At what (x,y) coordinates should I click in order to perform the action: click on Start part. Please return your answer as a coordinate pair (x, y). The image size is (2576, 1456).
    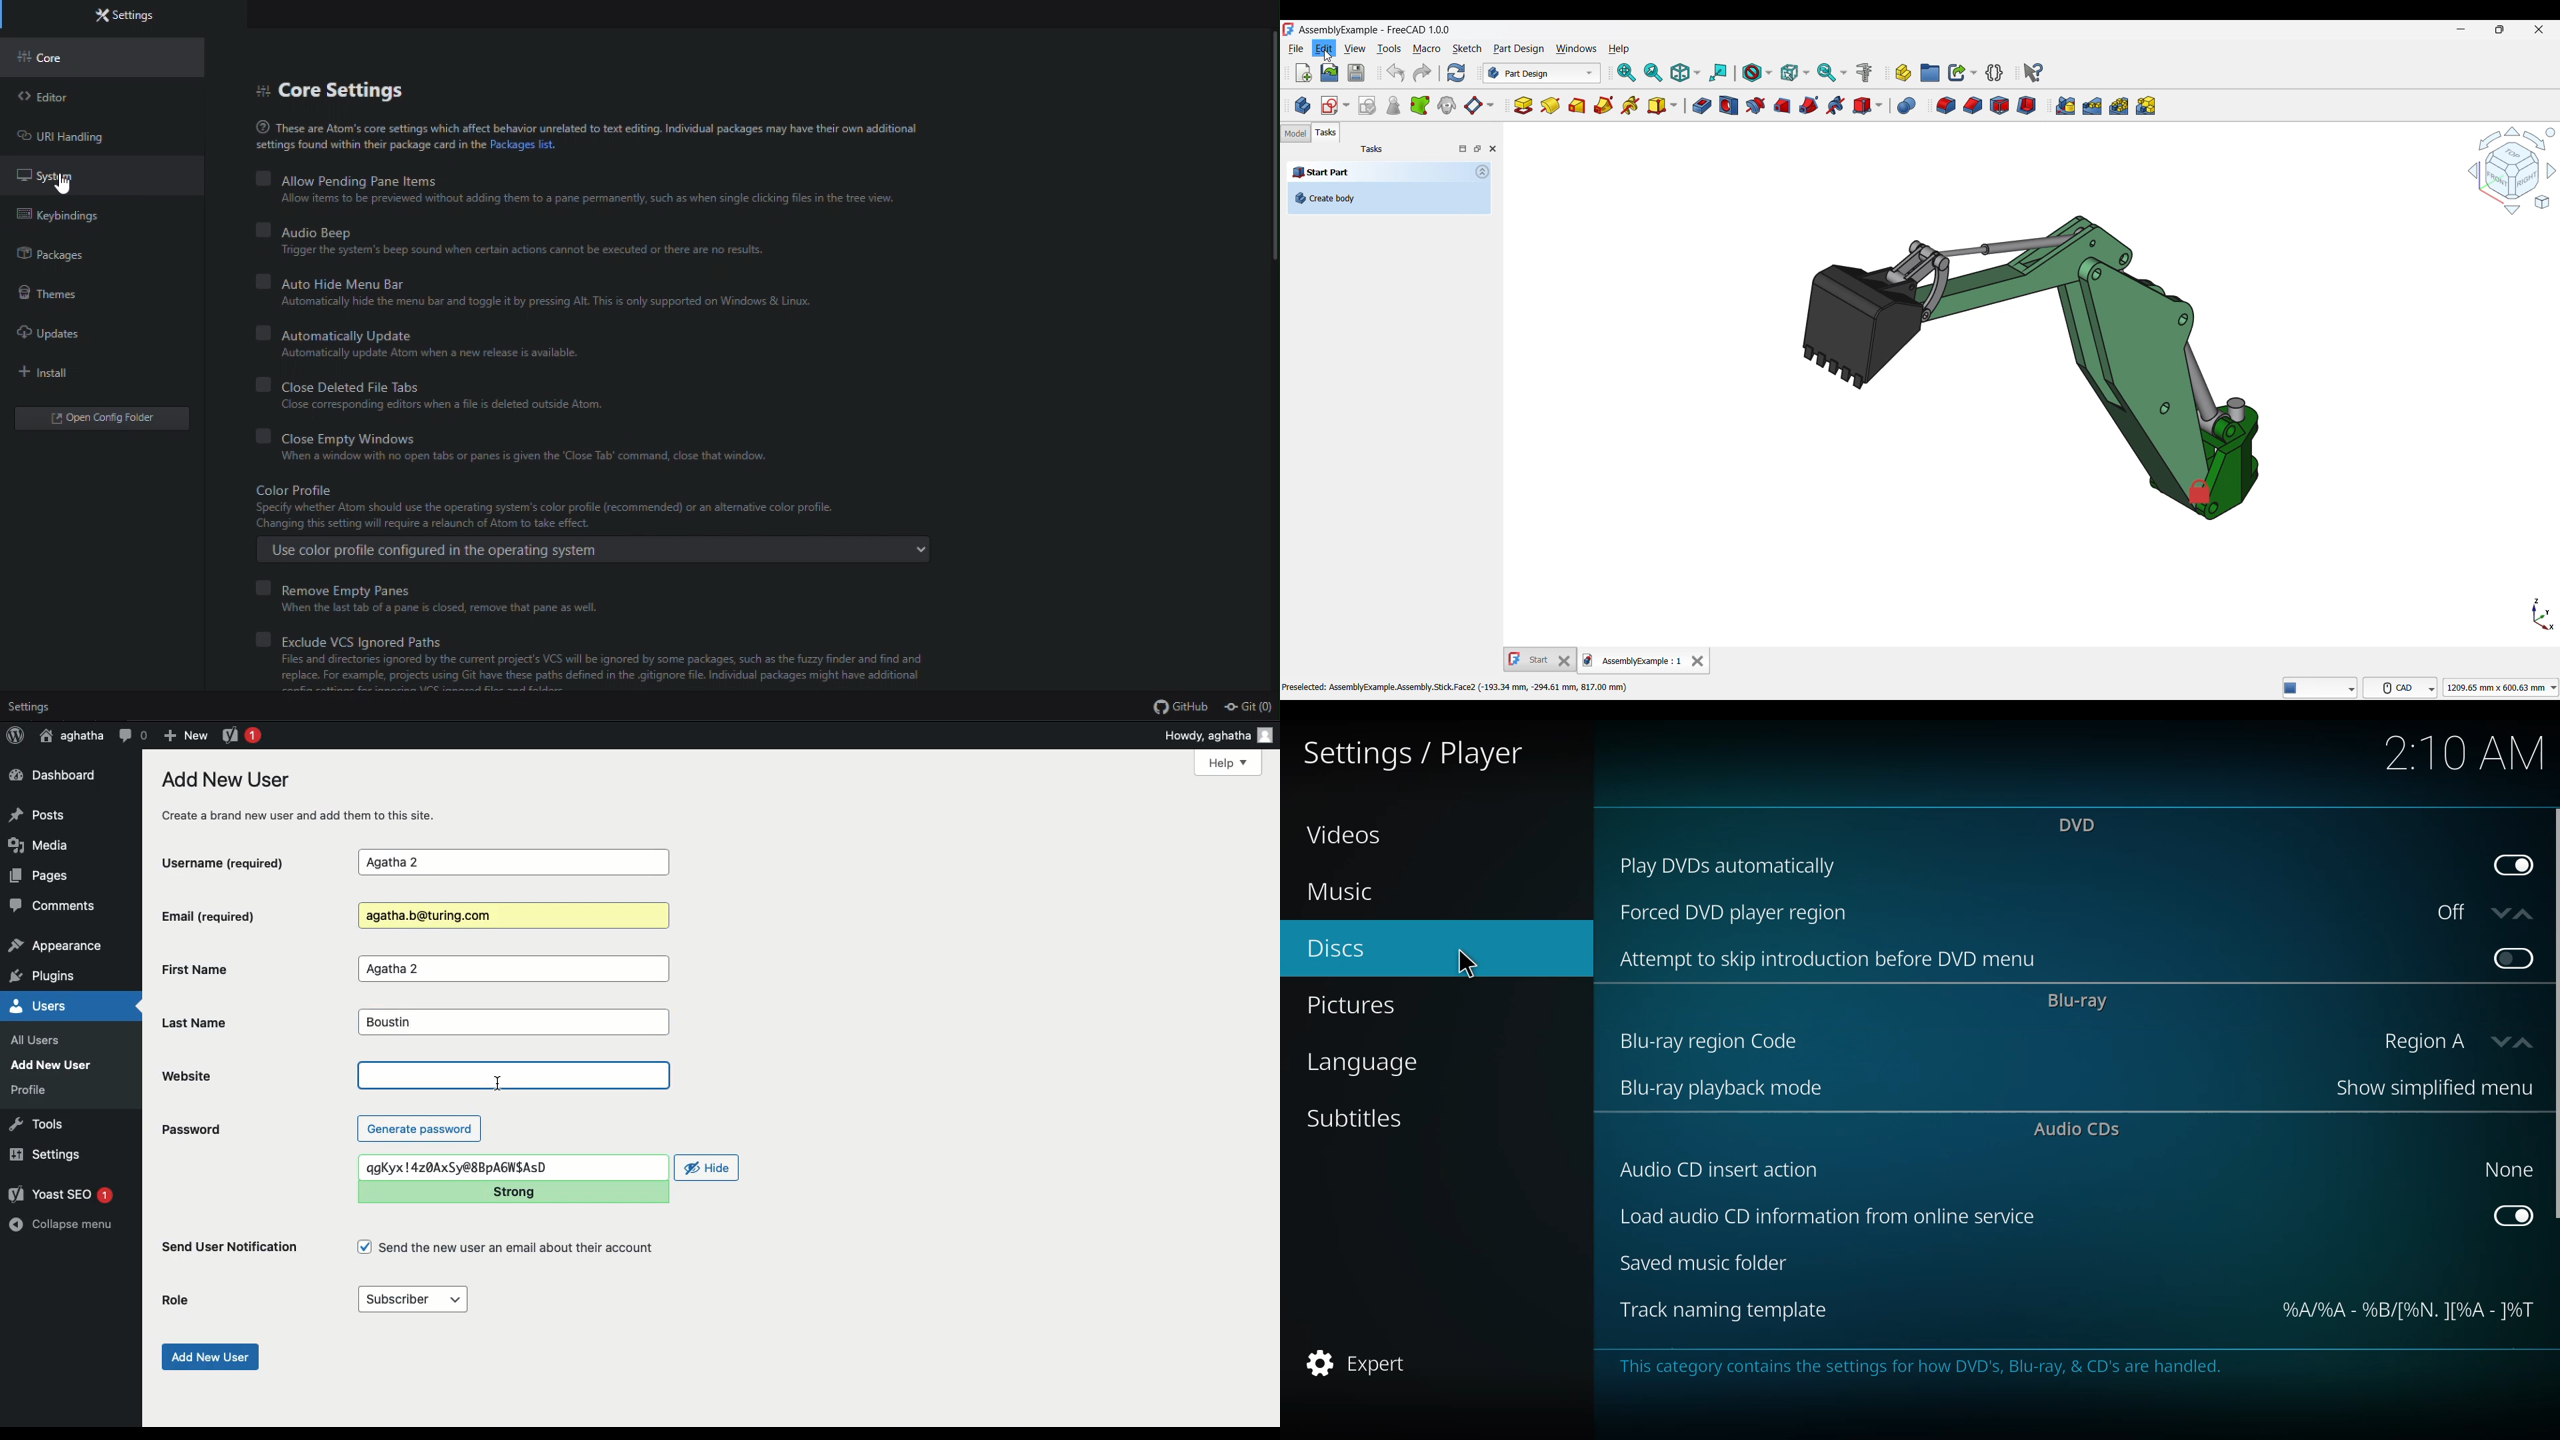
    Looking at the image, I should click on (1379, 172).